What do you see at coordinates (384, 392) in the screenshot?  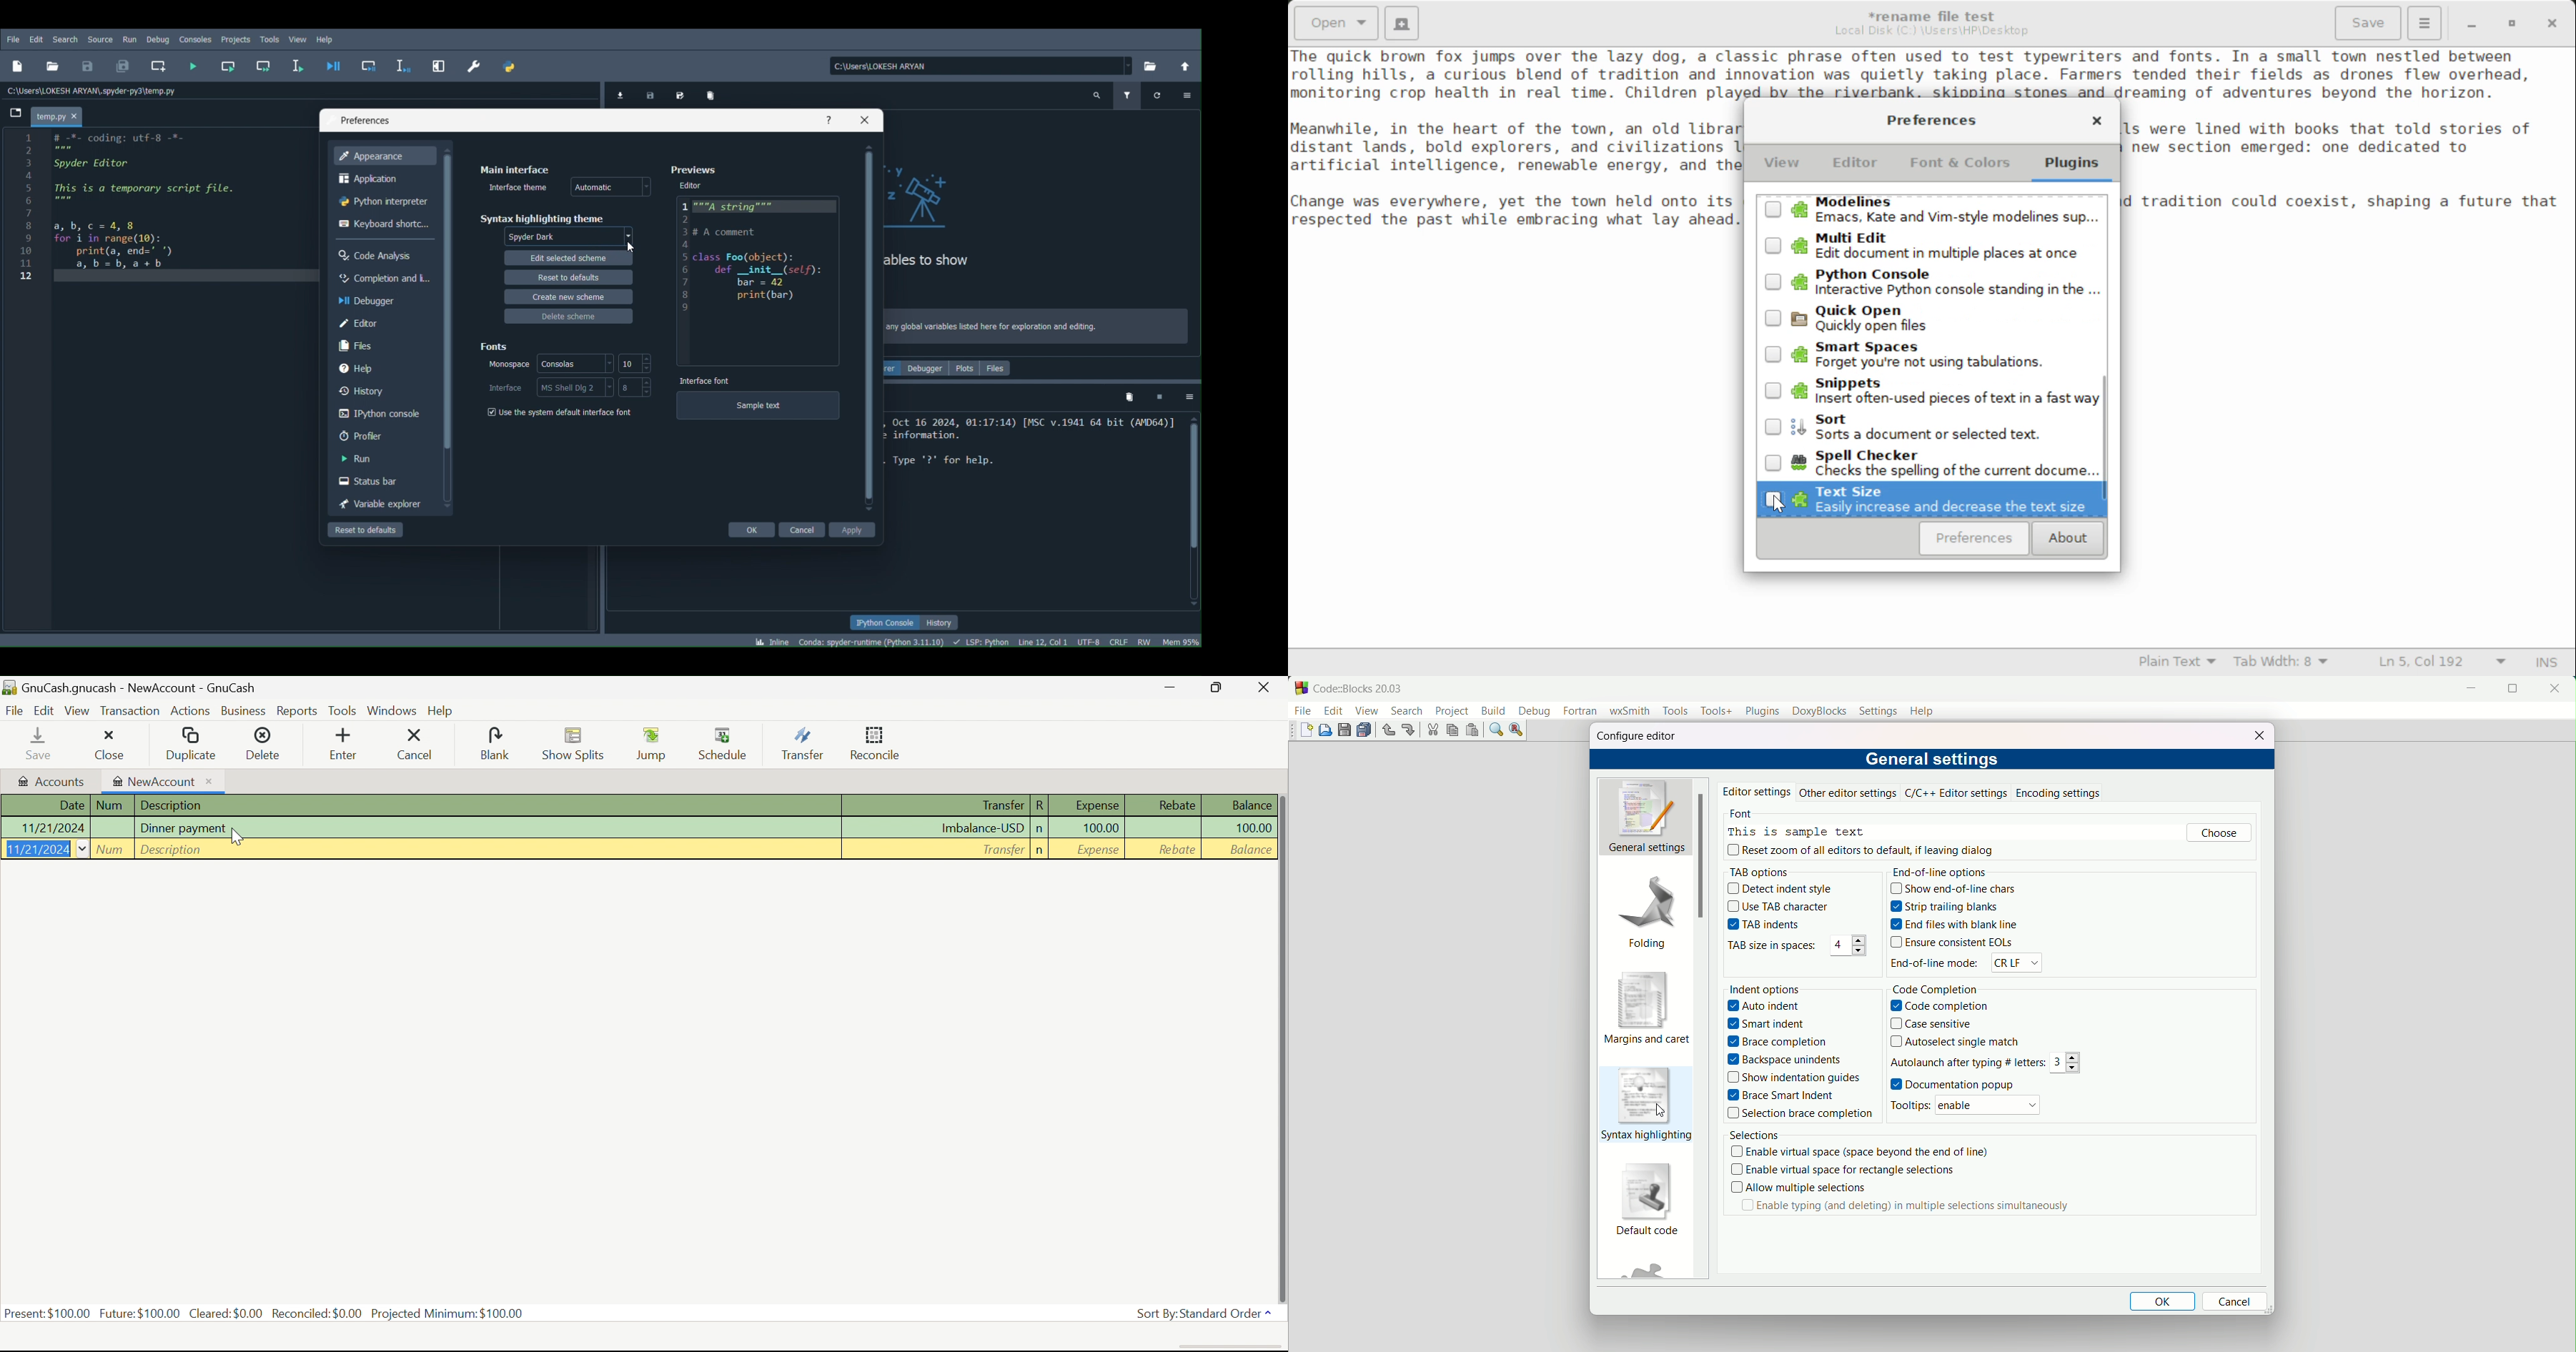 I see `History` at bounding box center [384, 392].